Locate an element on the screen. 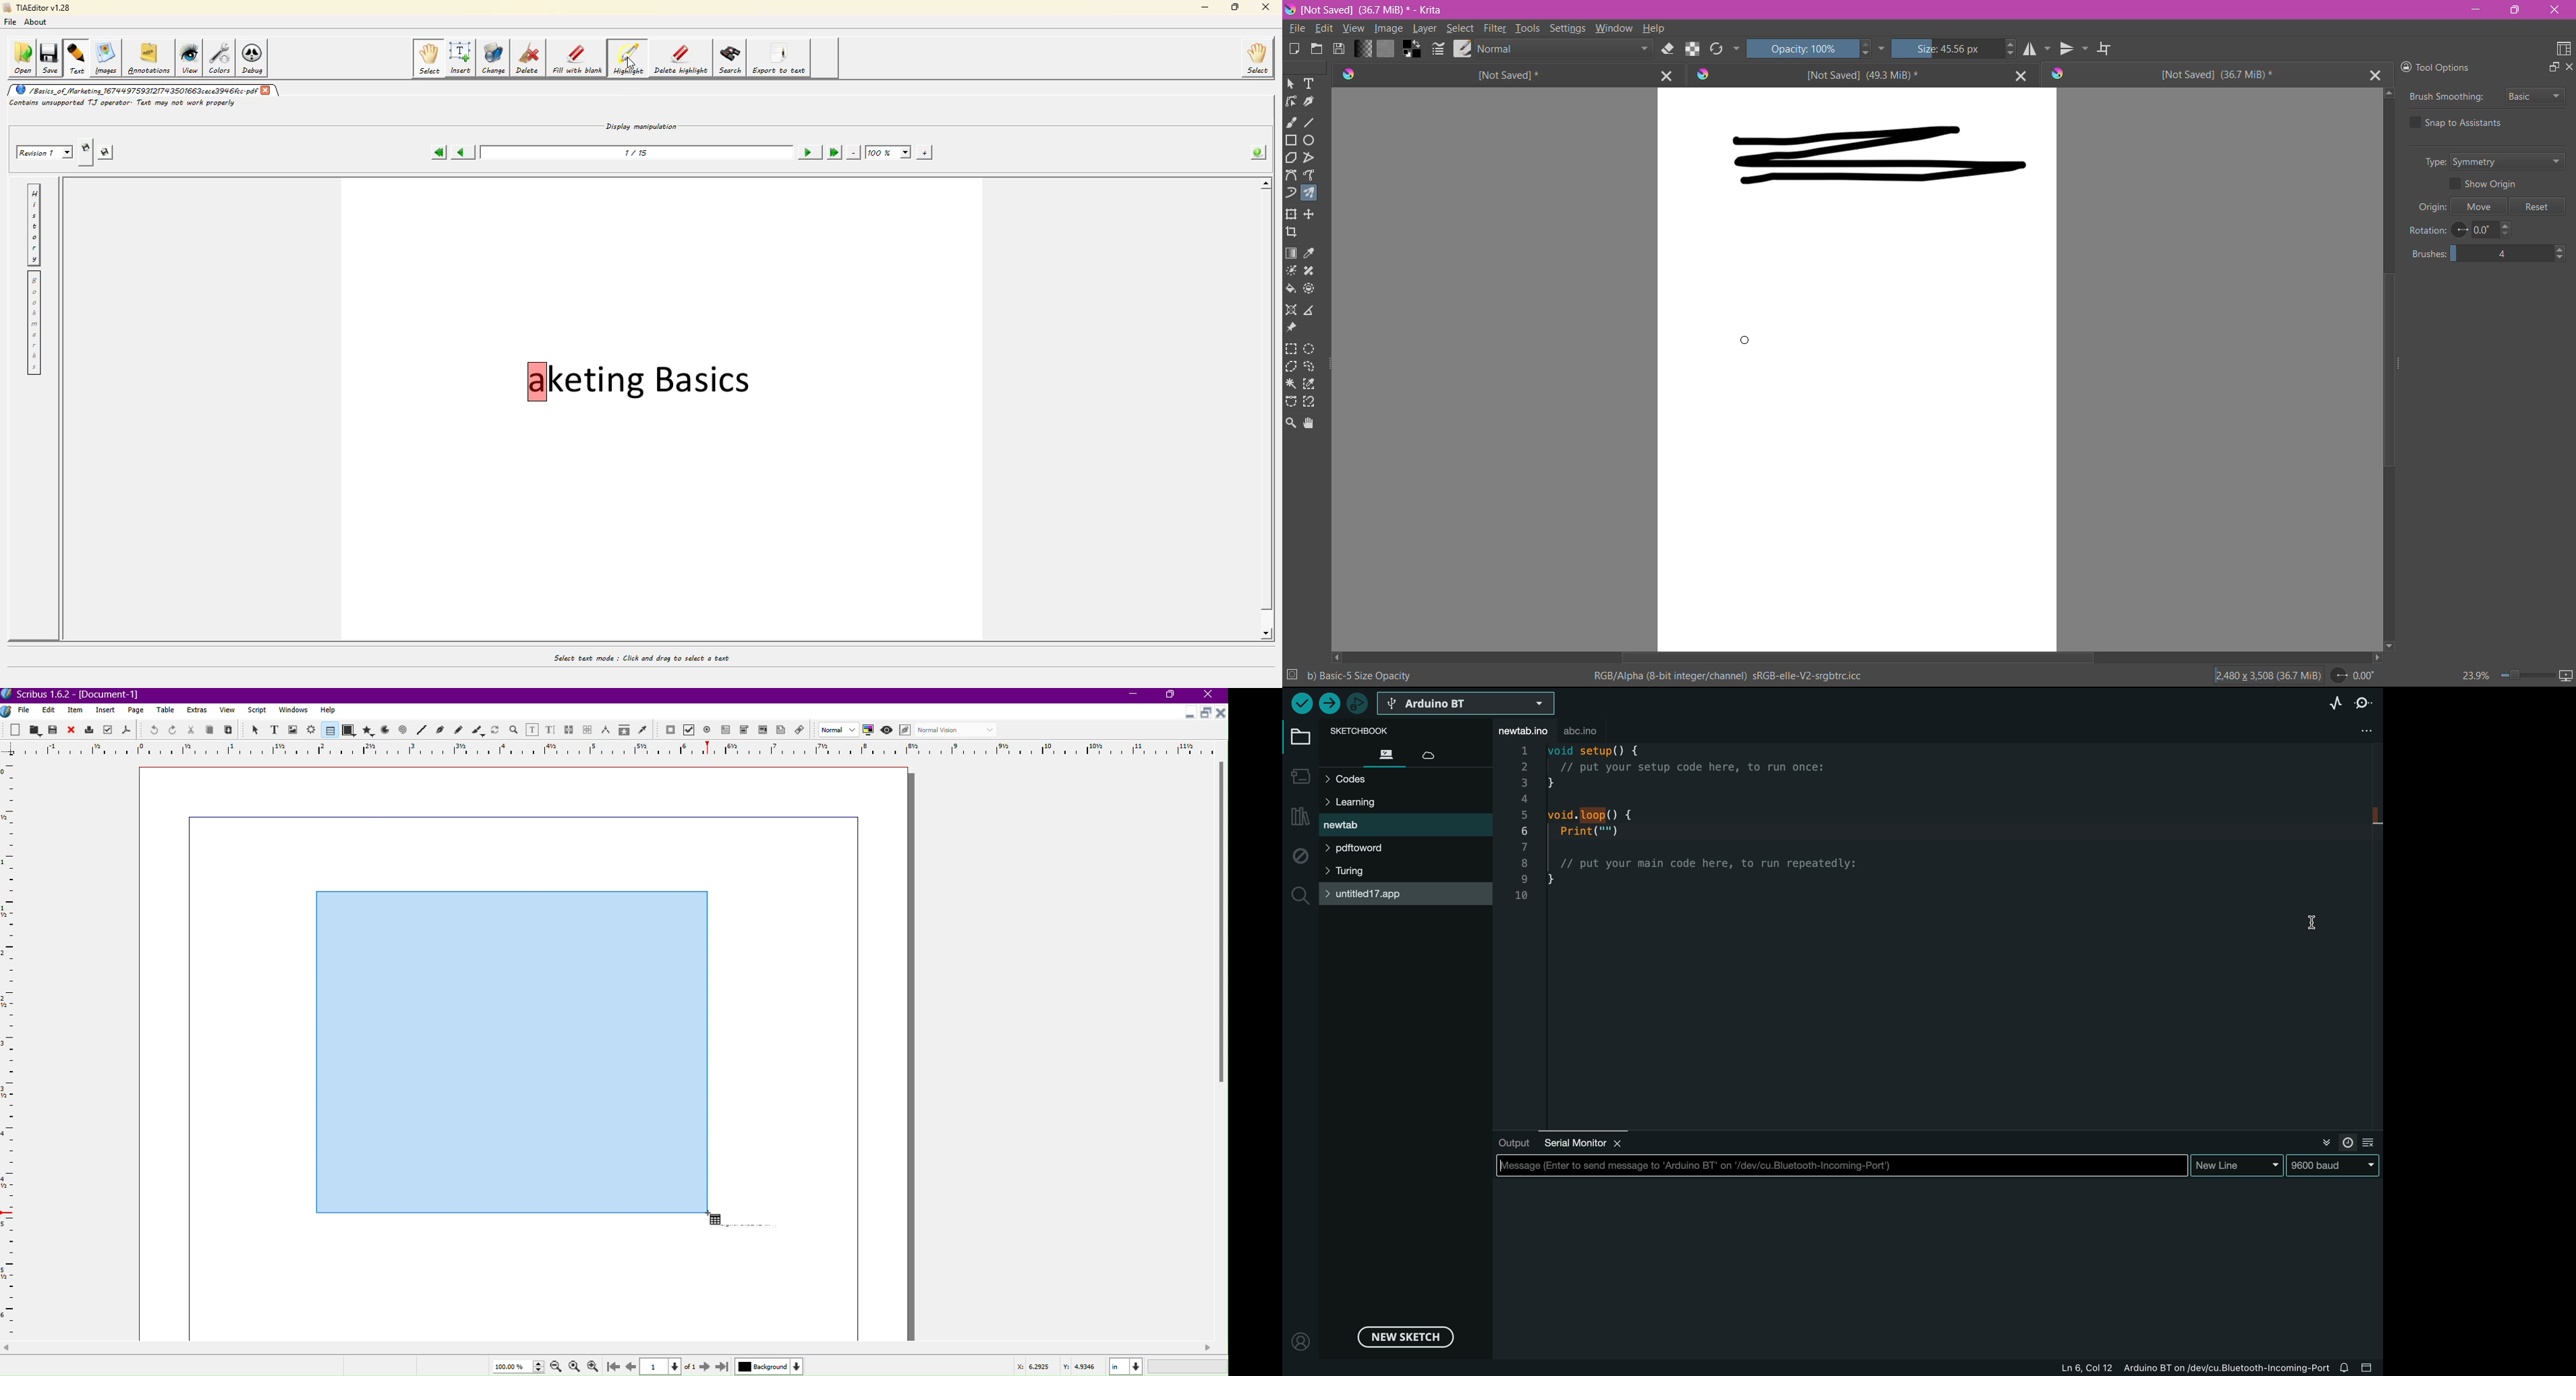 The image size is (2576, 1400). Link Annotation is located at coordinates (803, 731).